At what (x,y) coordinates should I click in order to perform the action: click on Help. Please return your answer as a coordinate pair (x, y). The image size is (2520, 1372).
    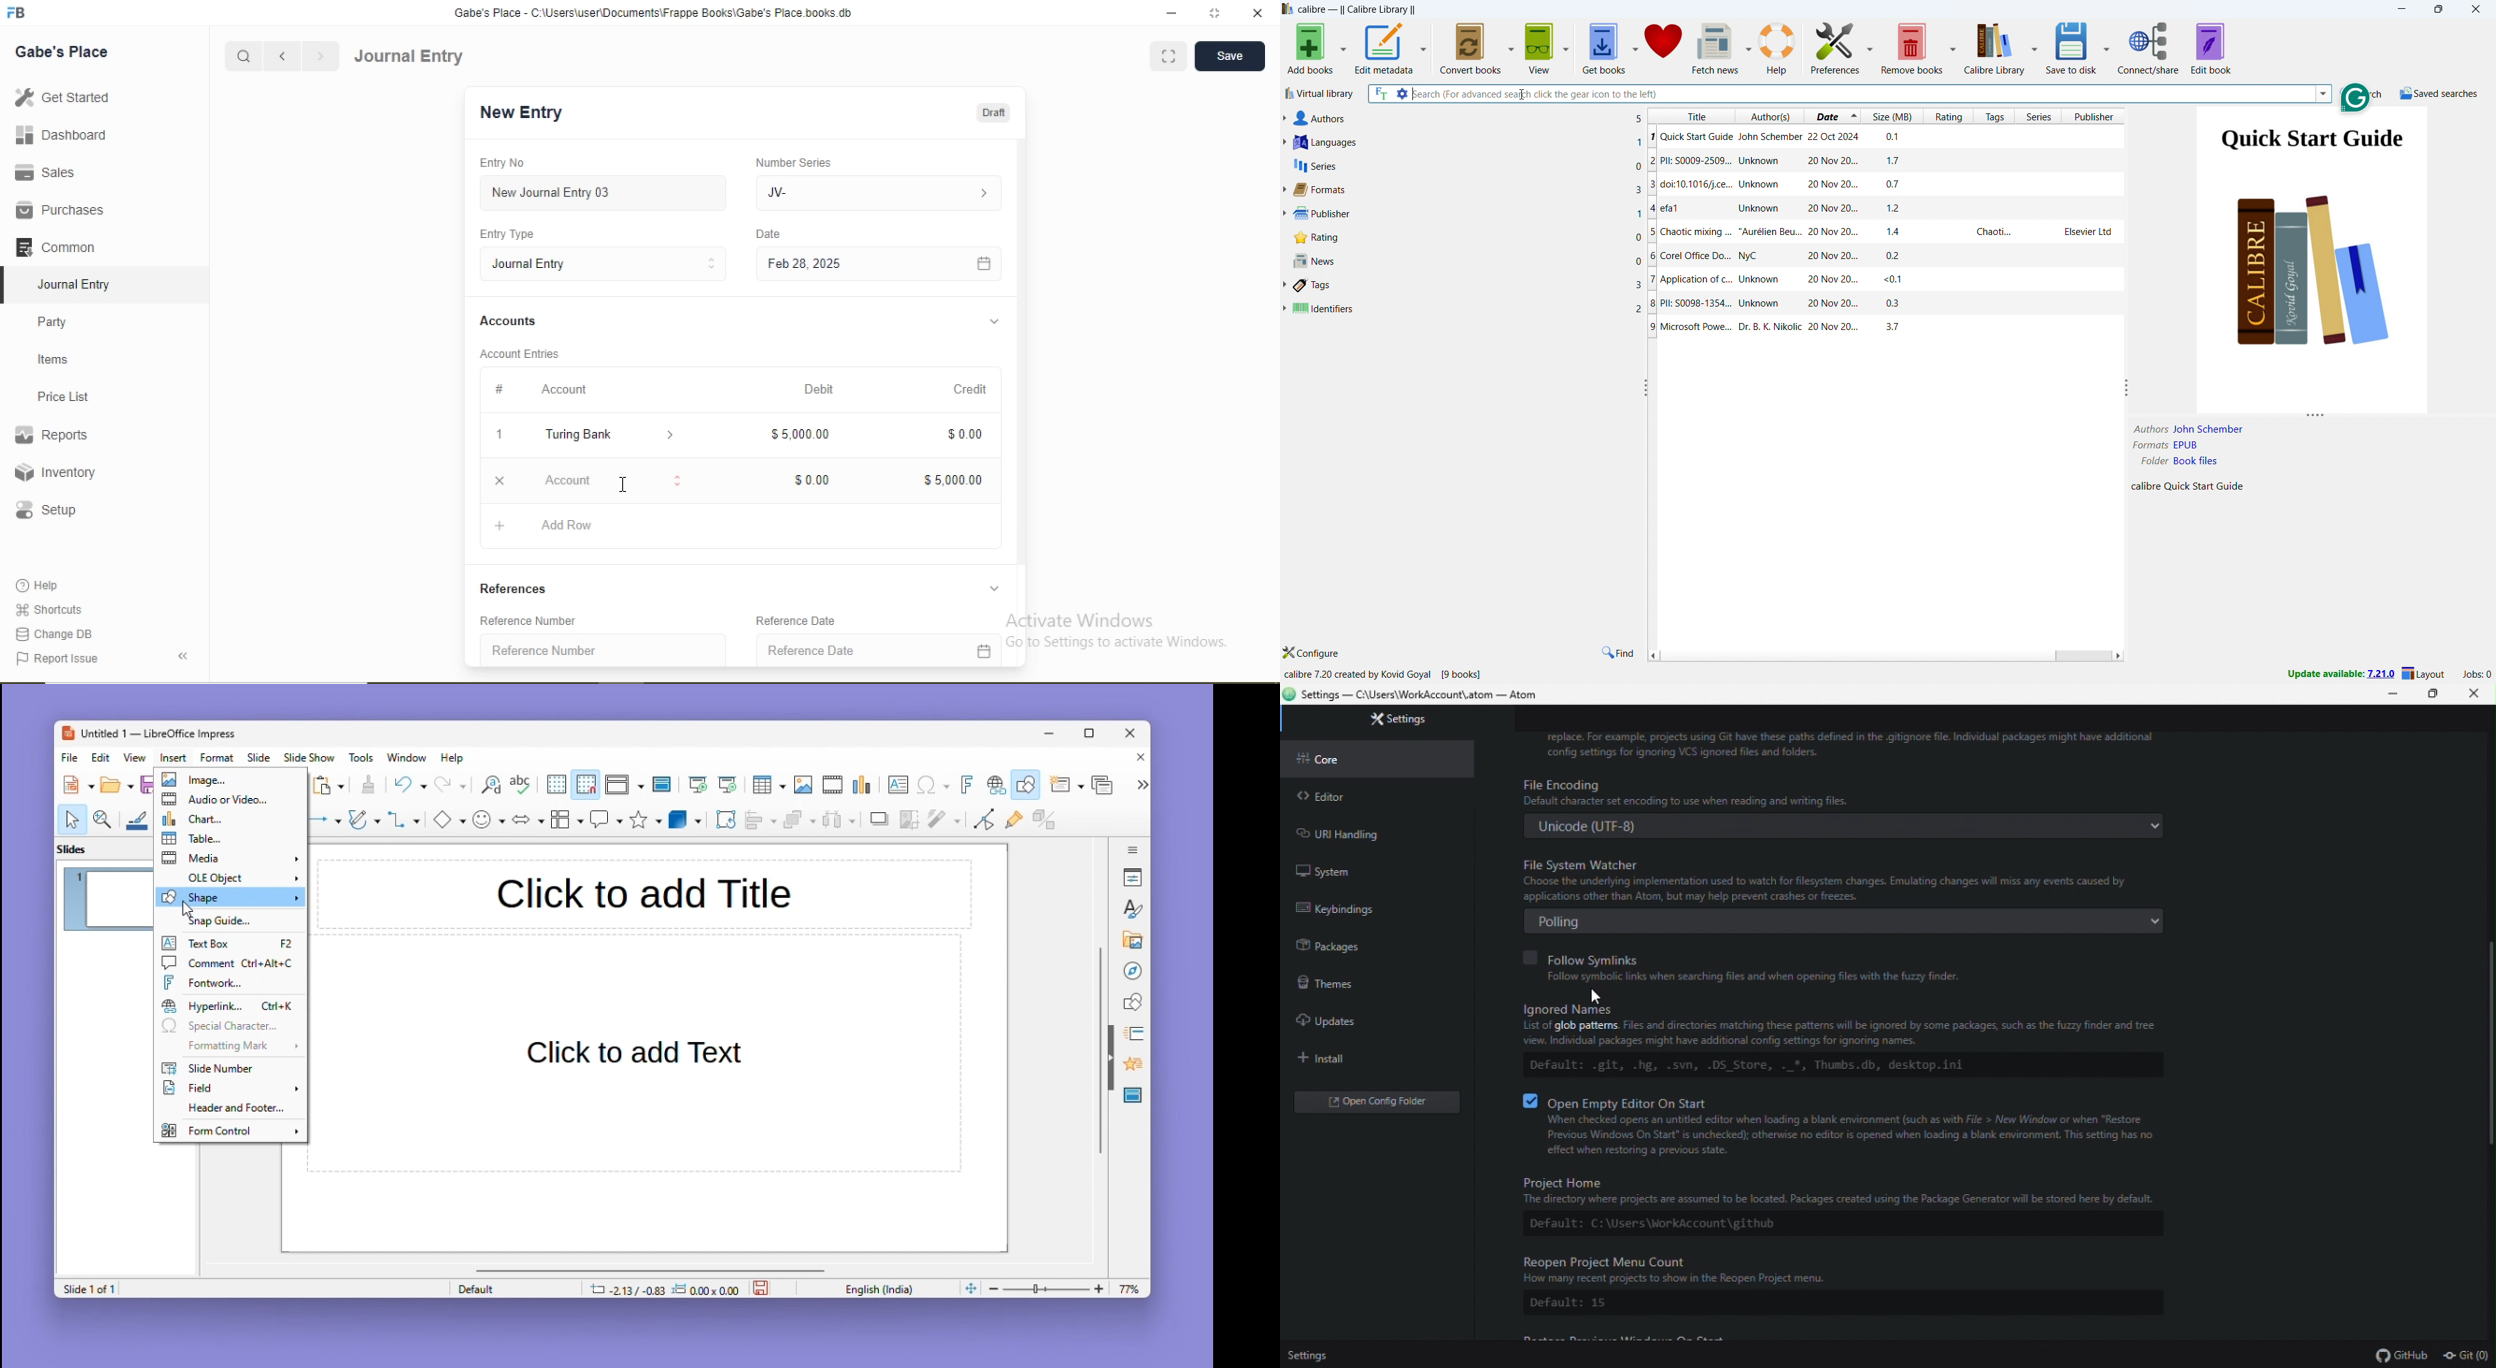
    Looking at the image, I should click on (39, 585).